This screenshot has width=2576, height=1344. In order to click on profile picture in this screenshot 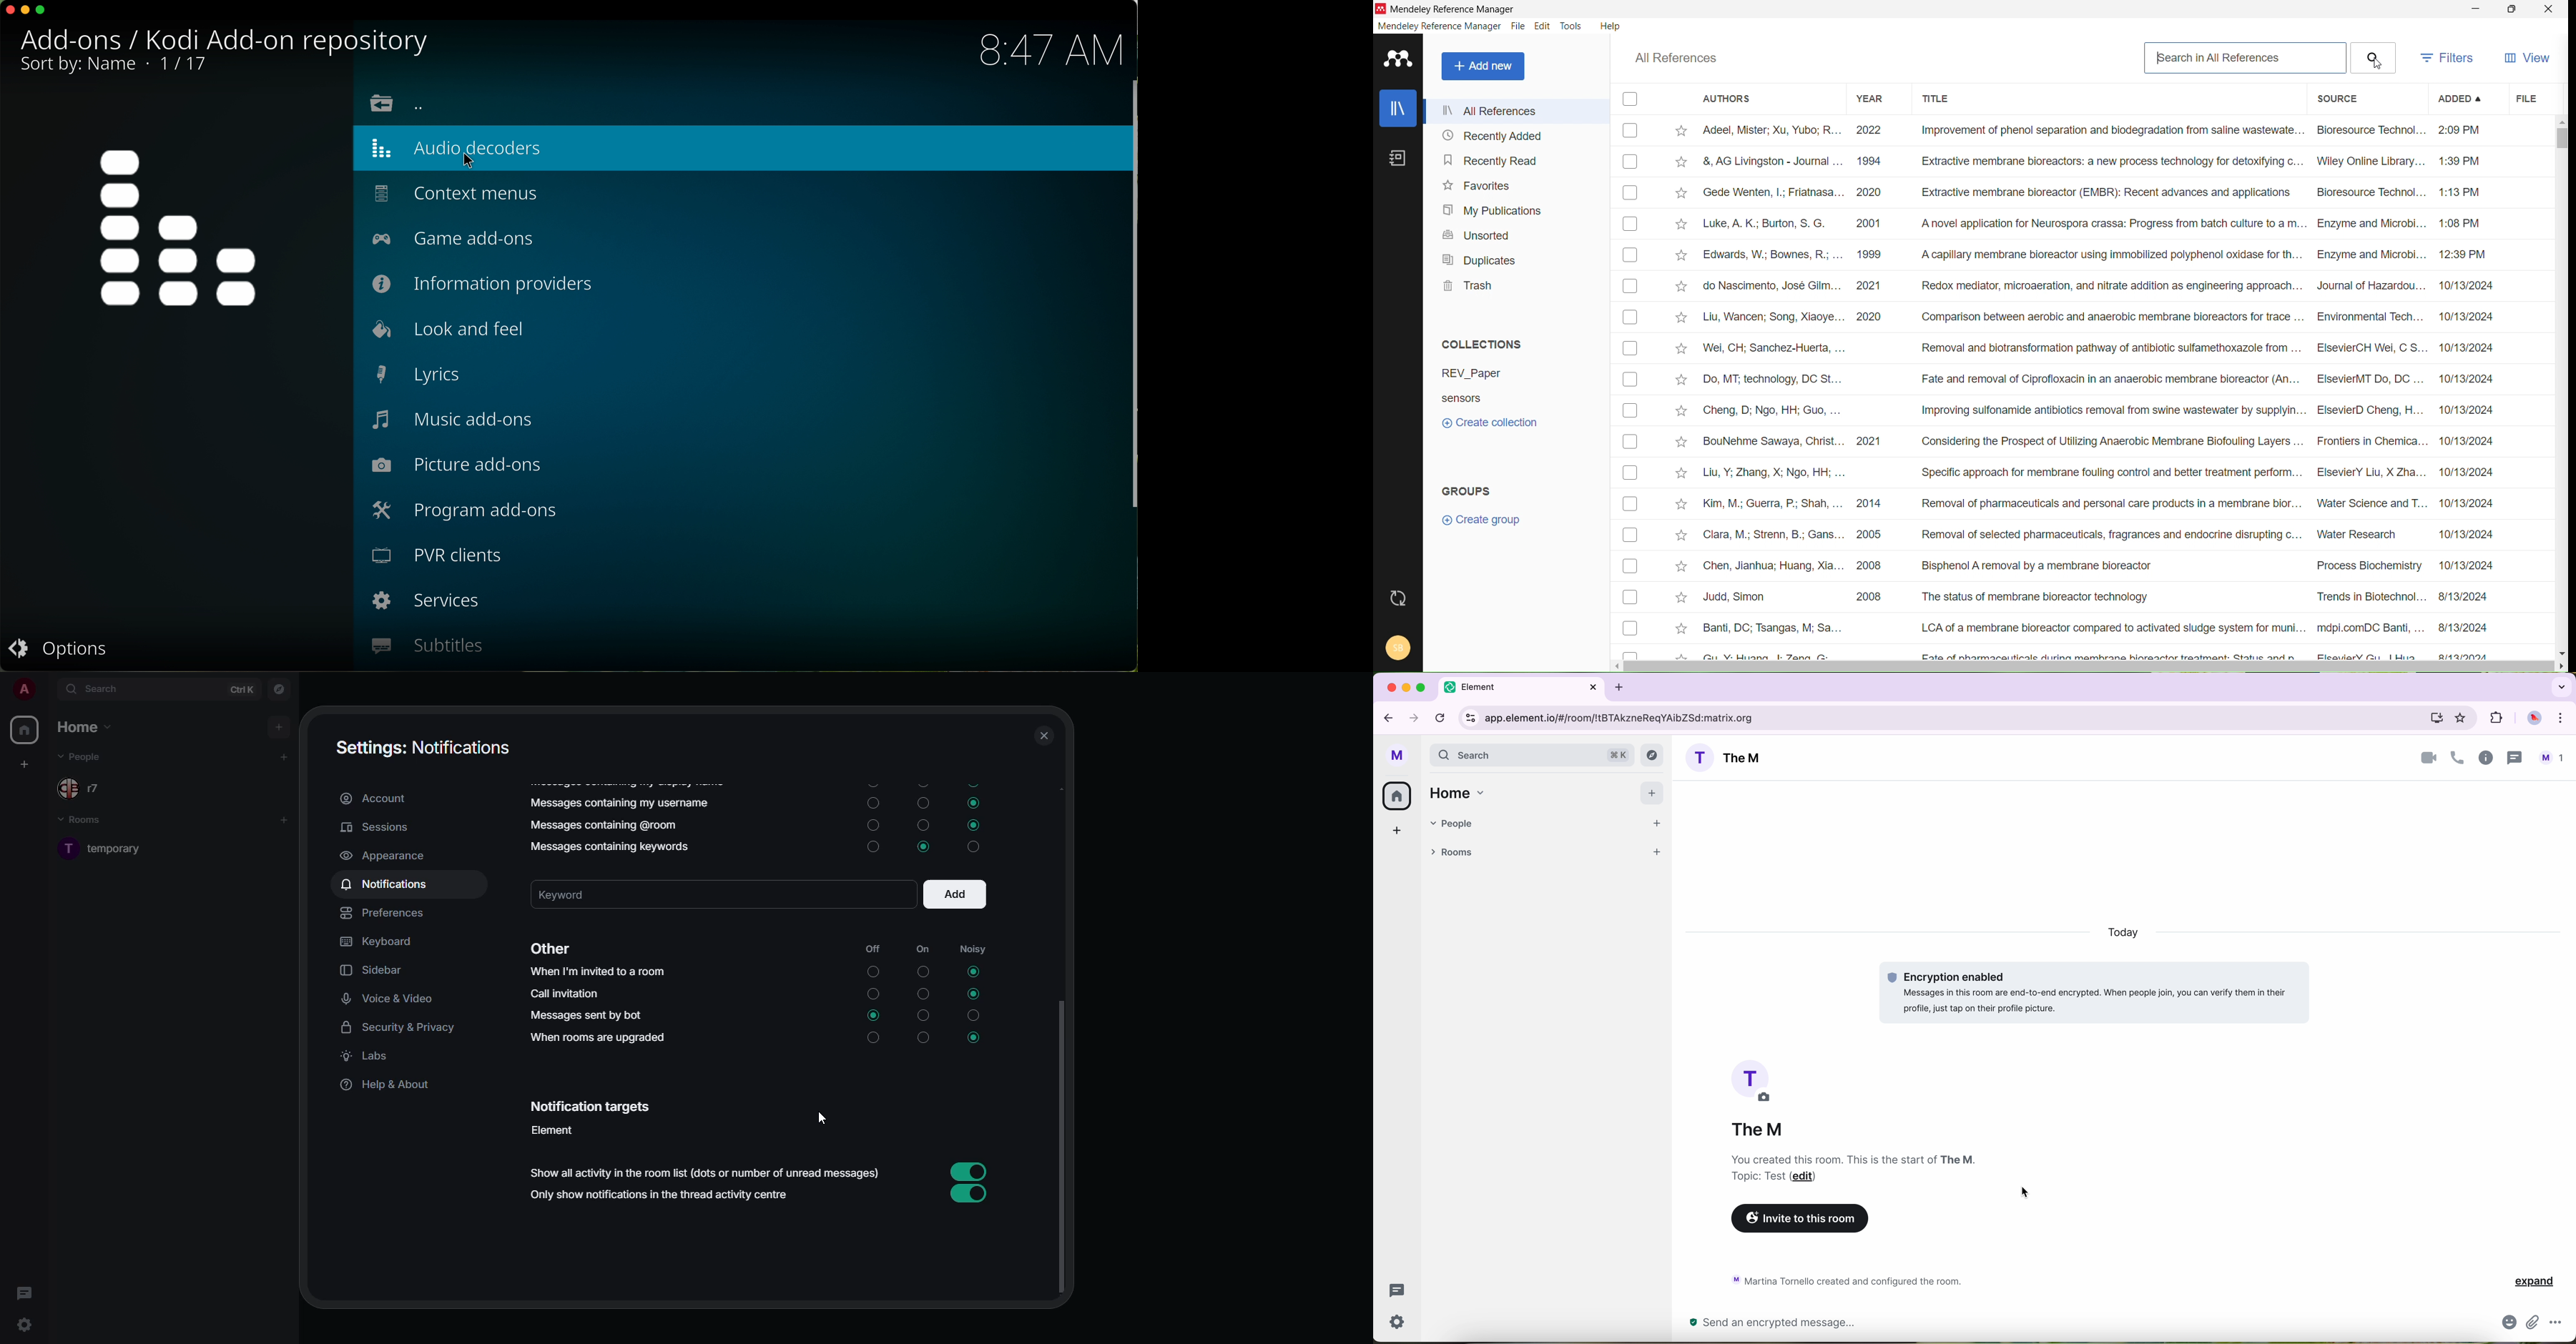, I will do `click(1749, 1083)`.